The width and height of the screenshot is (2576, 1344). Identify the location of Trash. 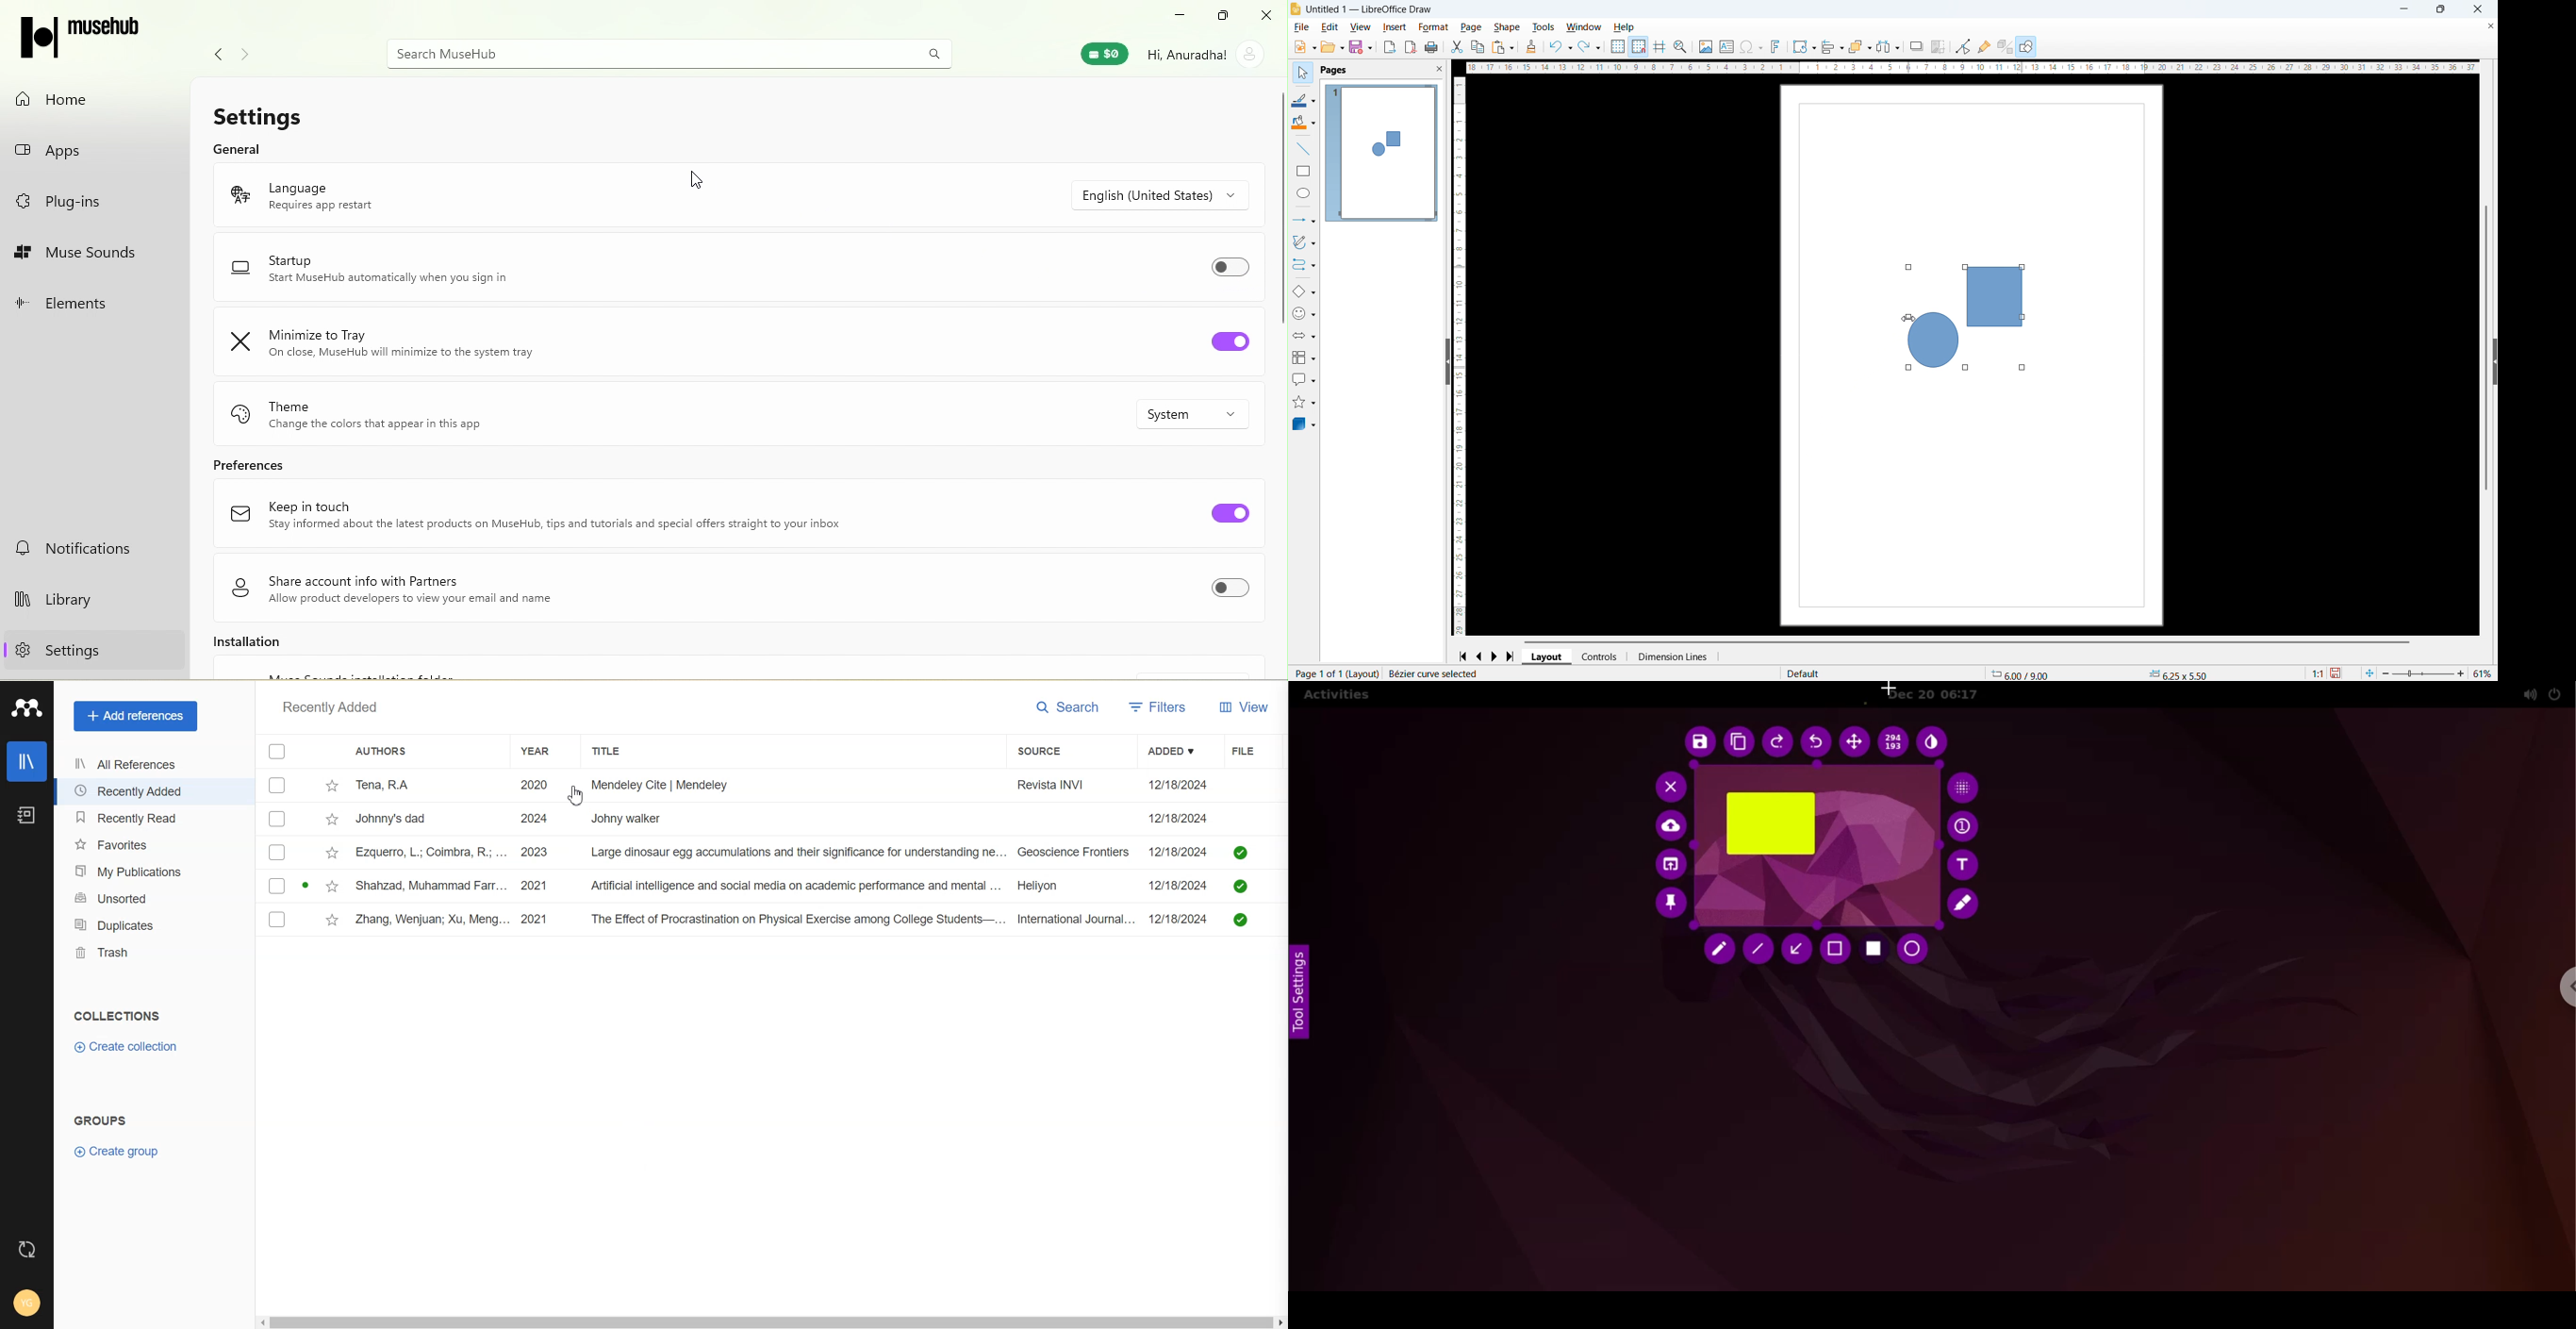
(155, 952).